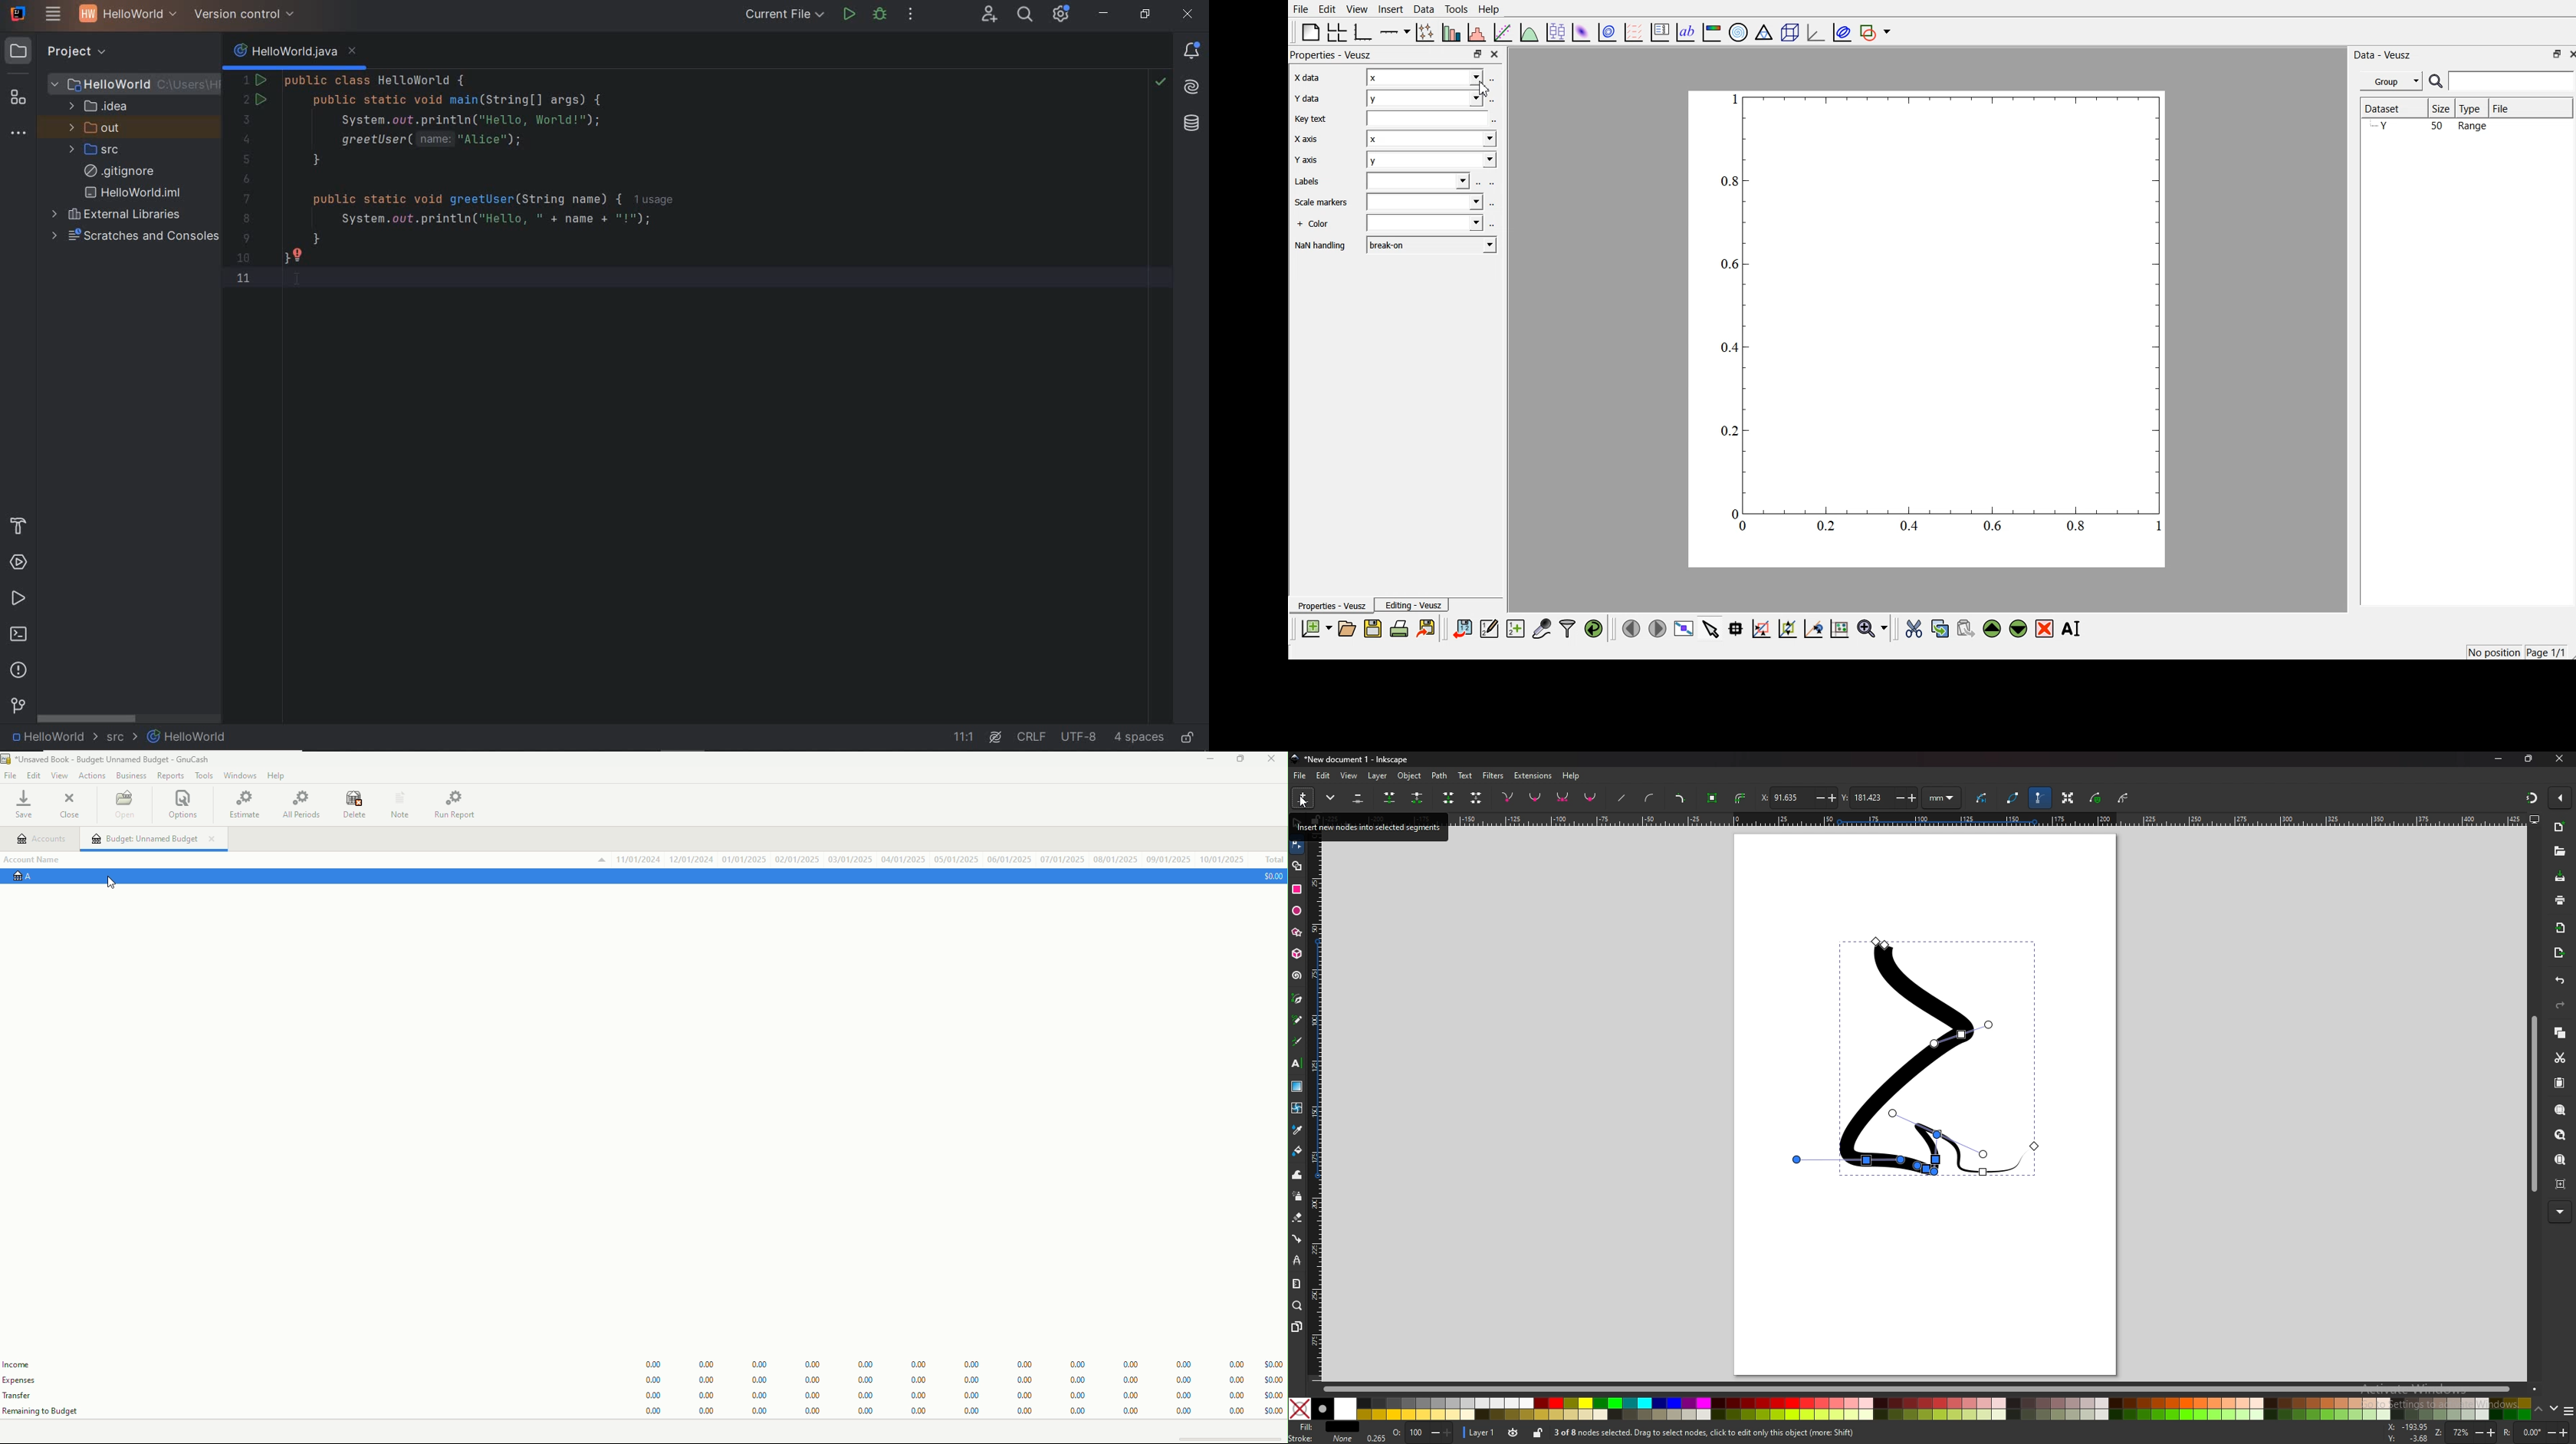 The image size is (2576, 1456). I want to click on node, so click(1297, 844).